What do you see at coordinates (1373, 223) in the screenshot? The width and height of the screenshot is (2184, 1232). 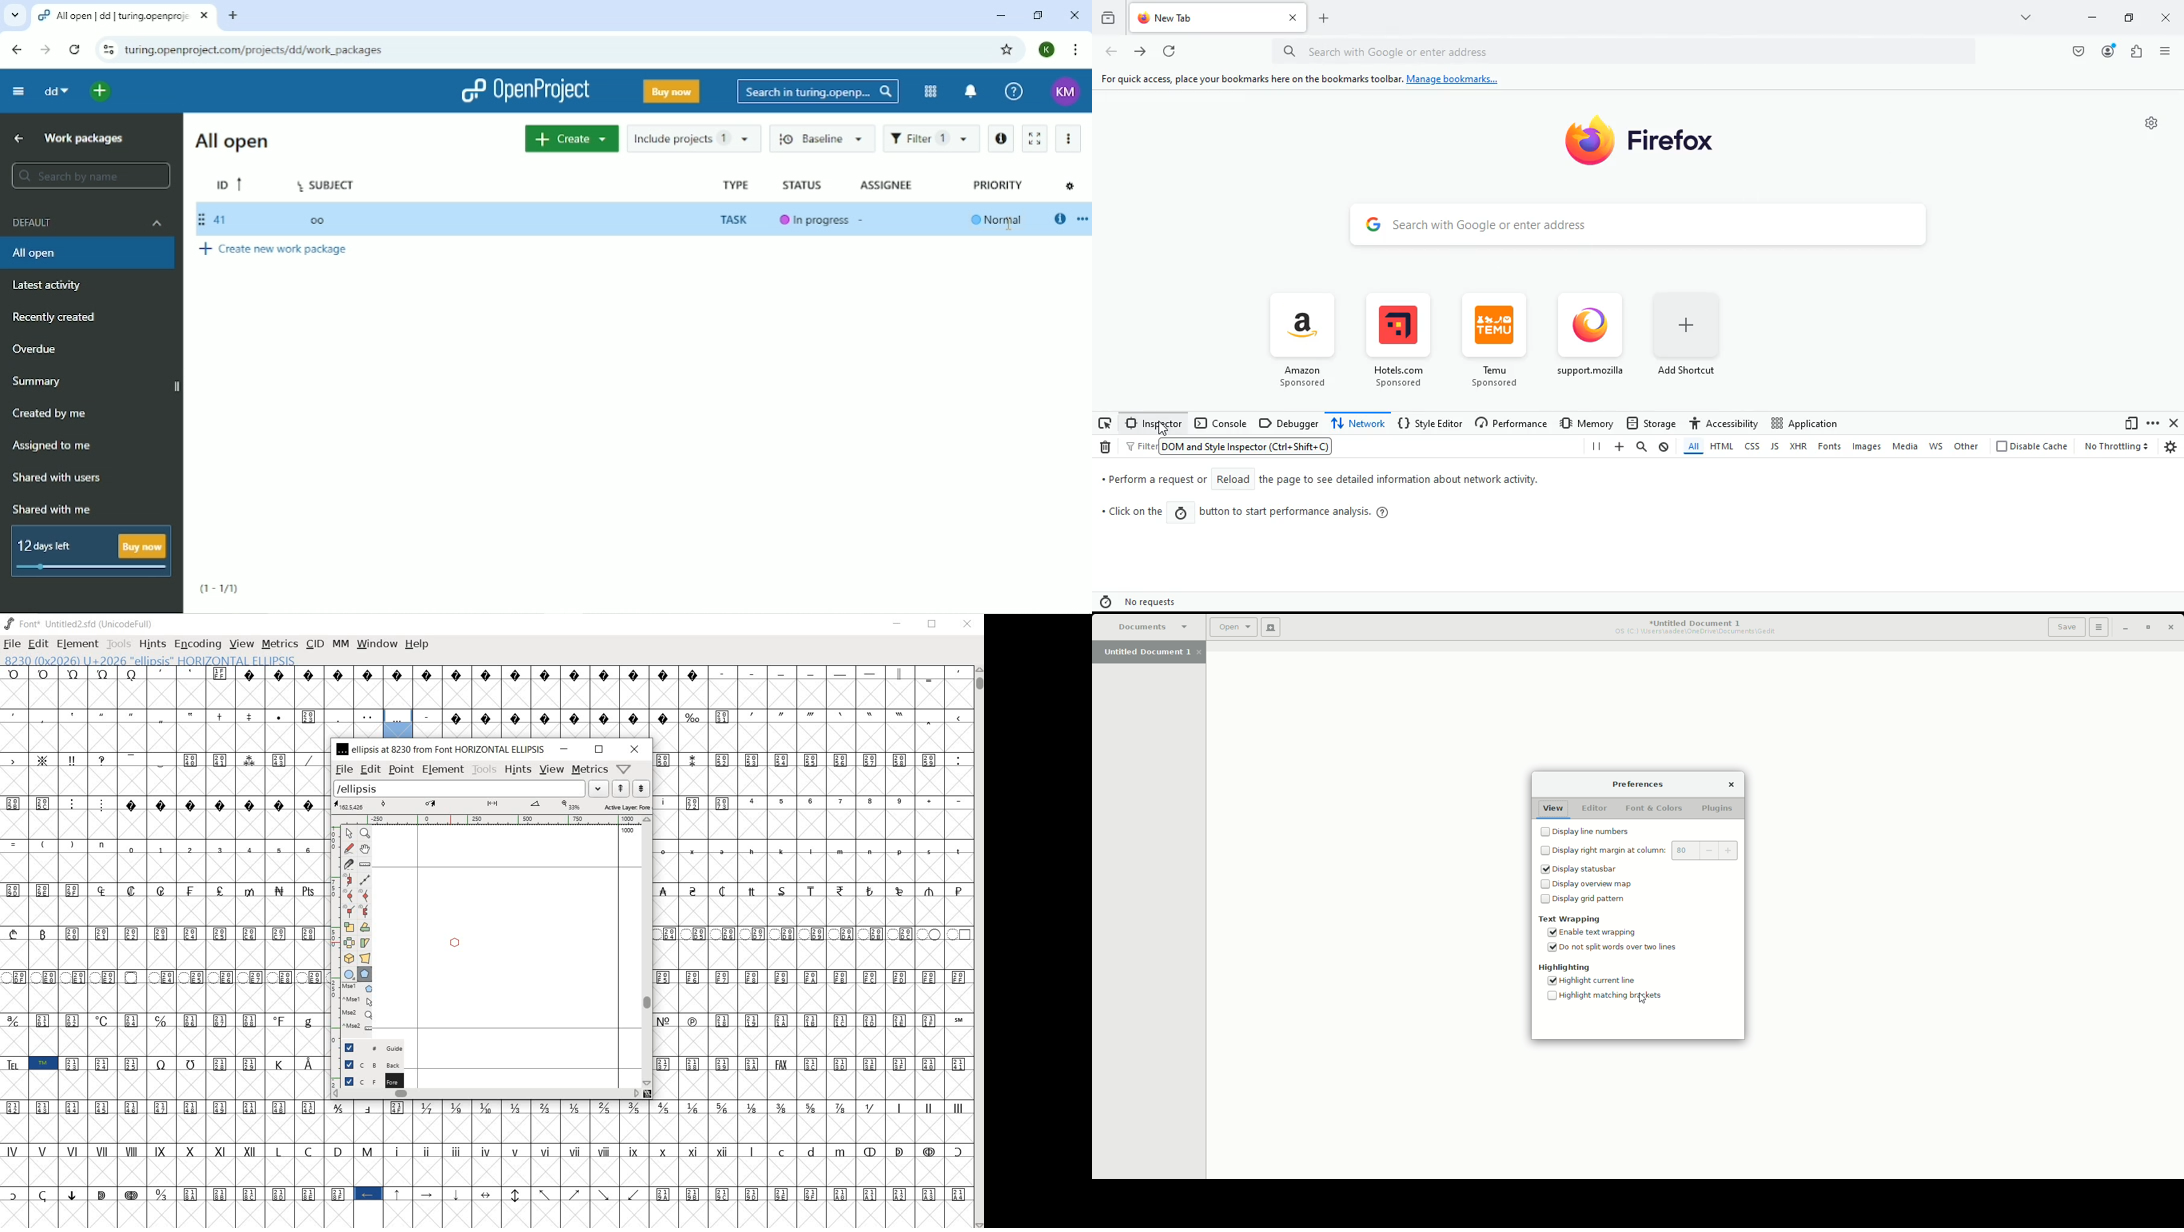 I see `Google logo` at bounding box center [1373, 223].